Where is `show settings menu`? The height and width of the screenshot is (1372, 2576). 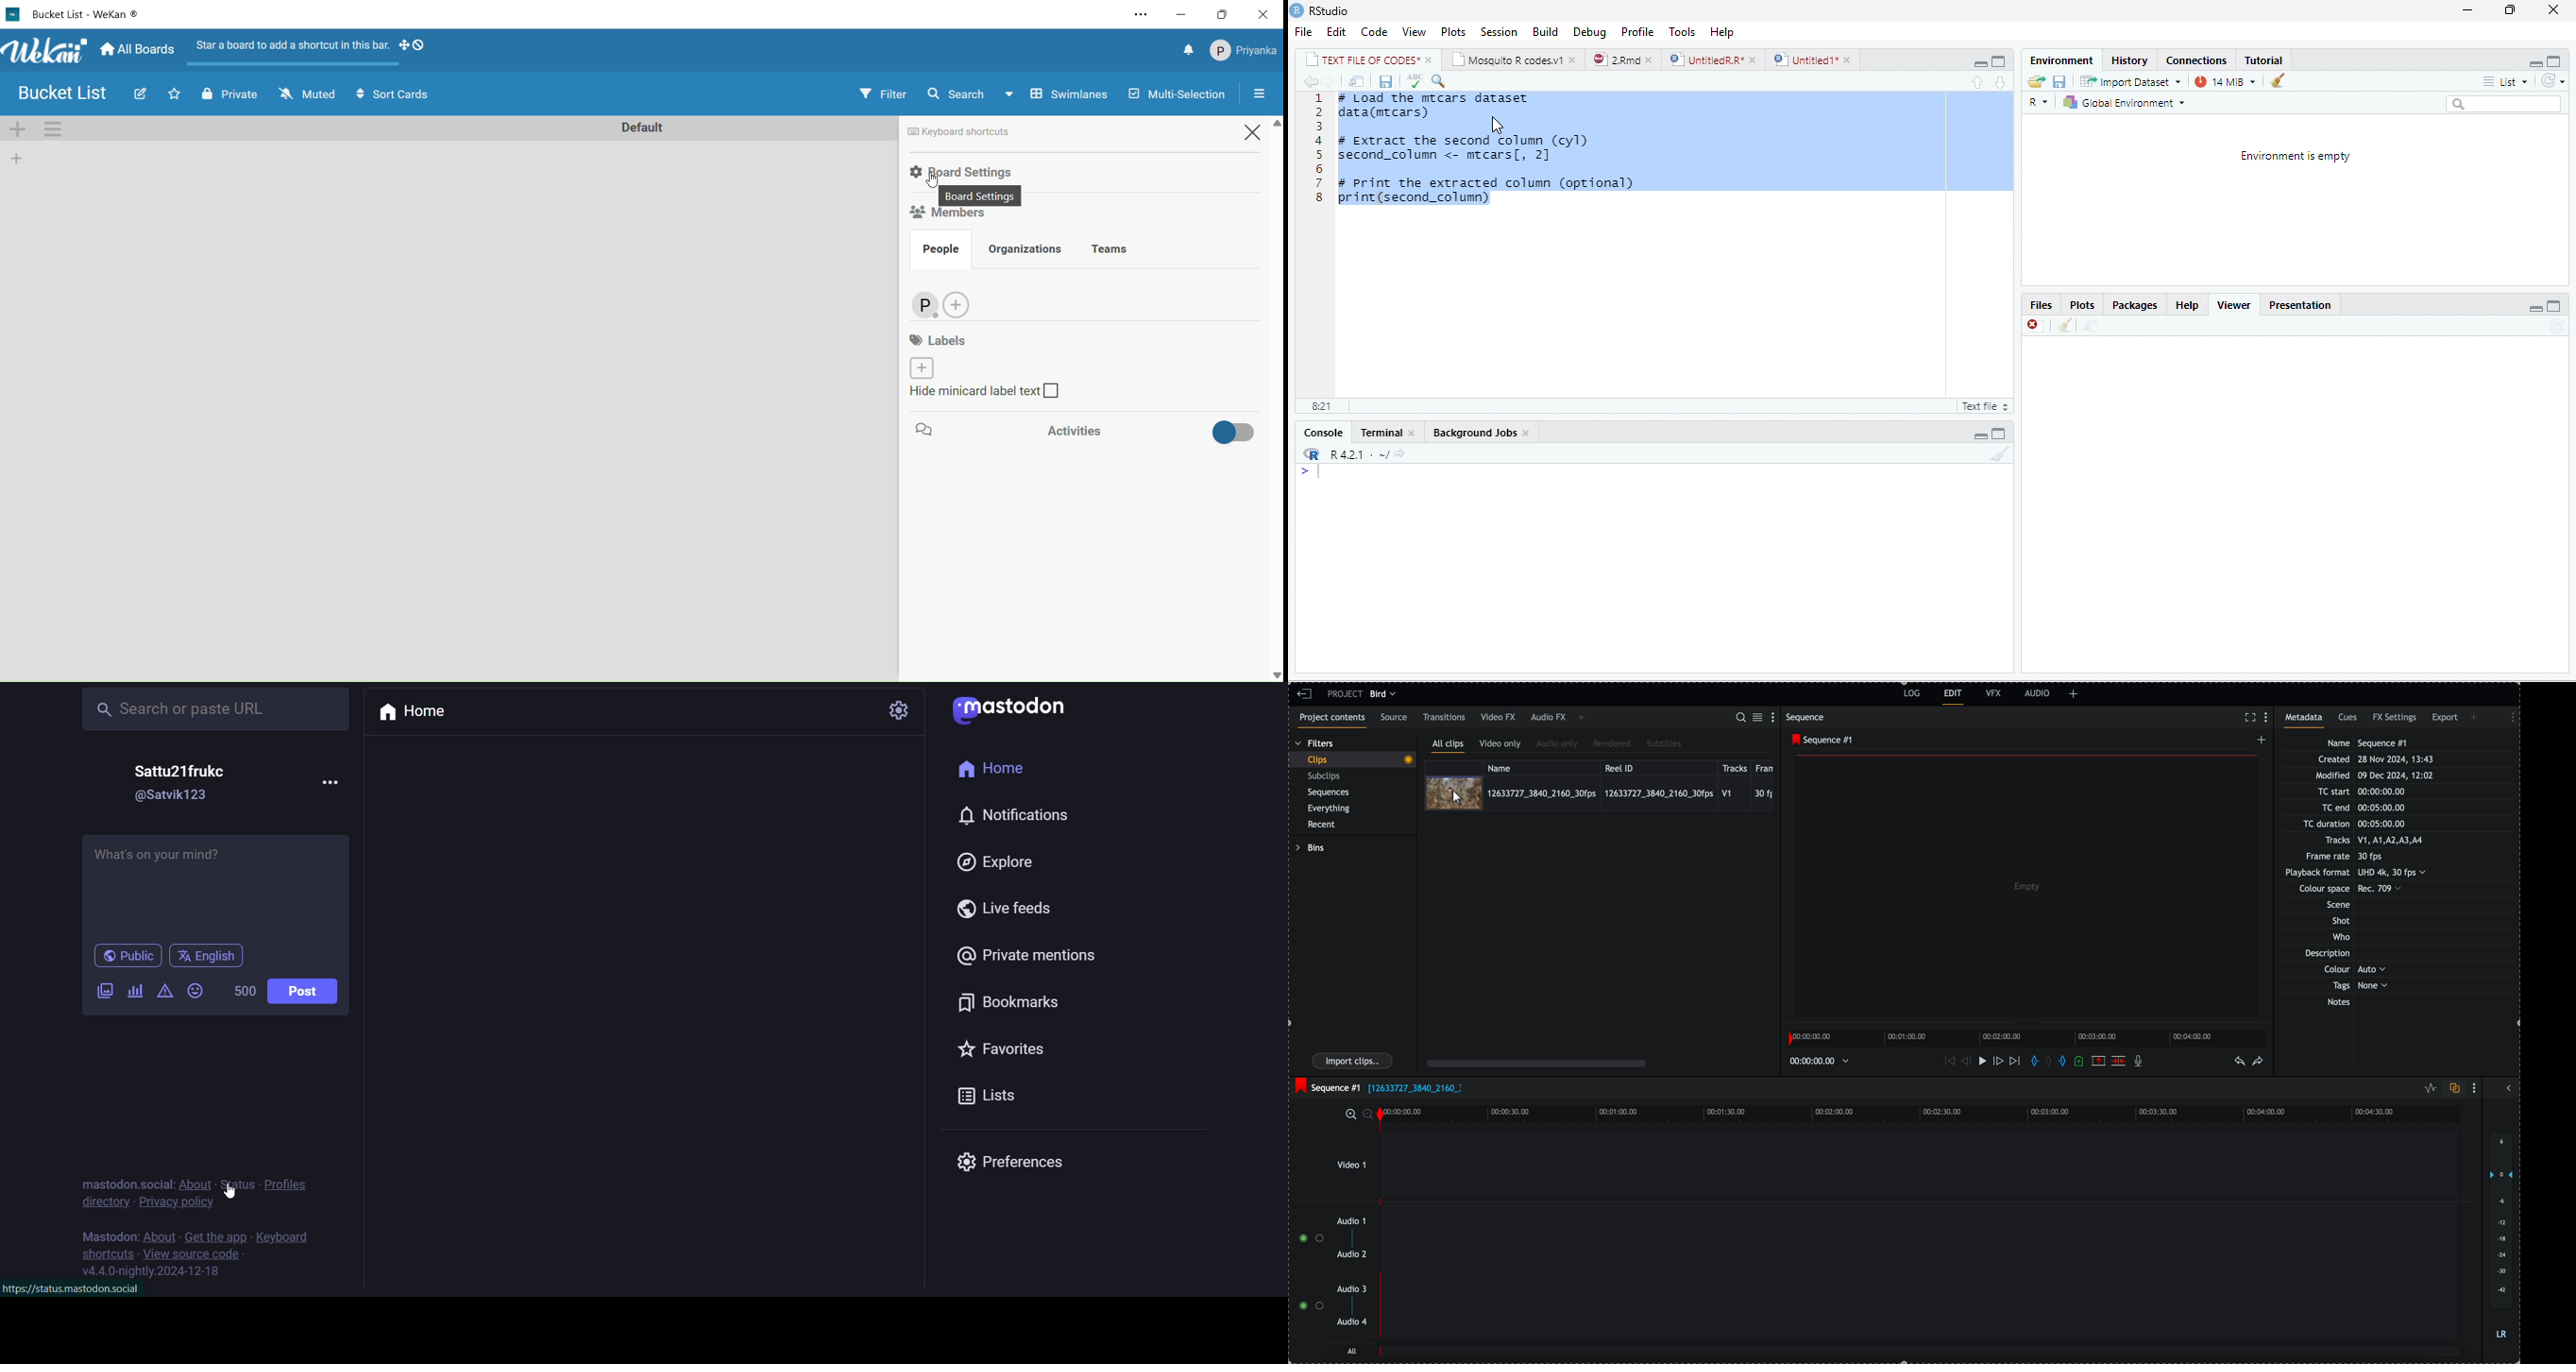
show settings menu is located at coordinates (2508, 716).